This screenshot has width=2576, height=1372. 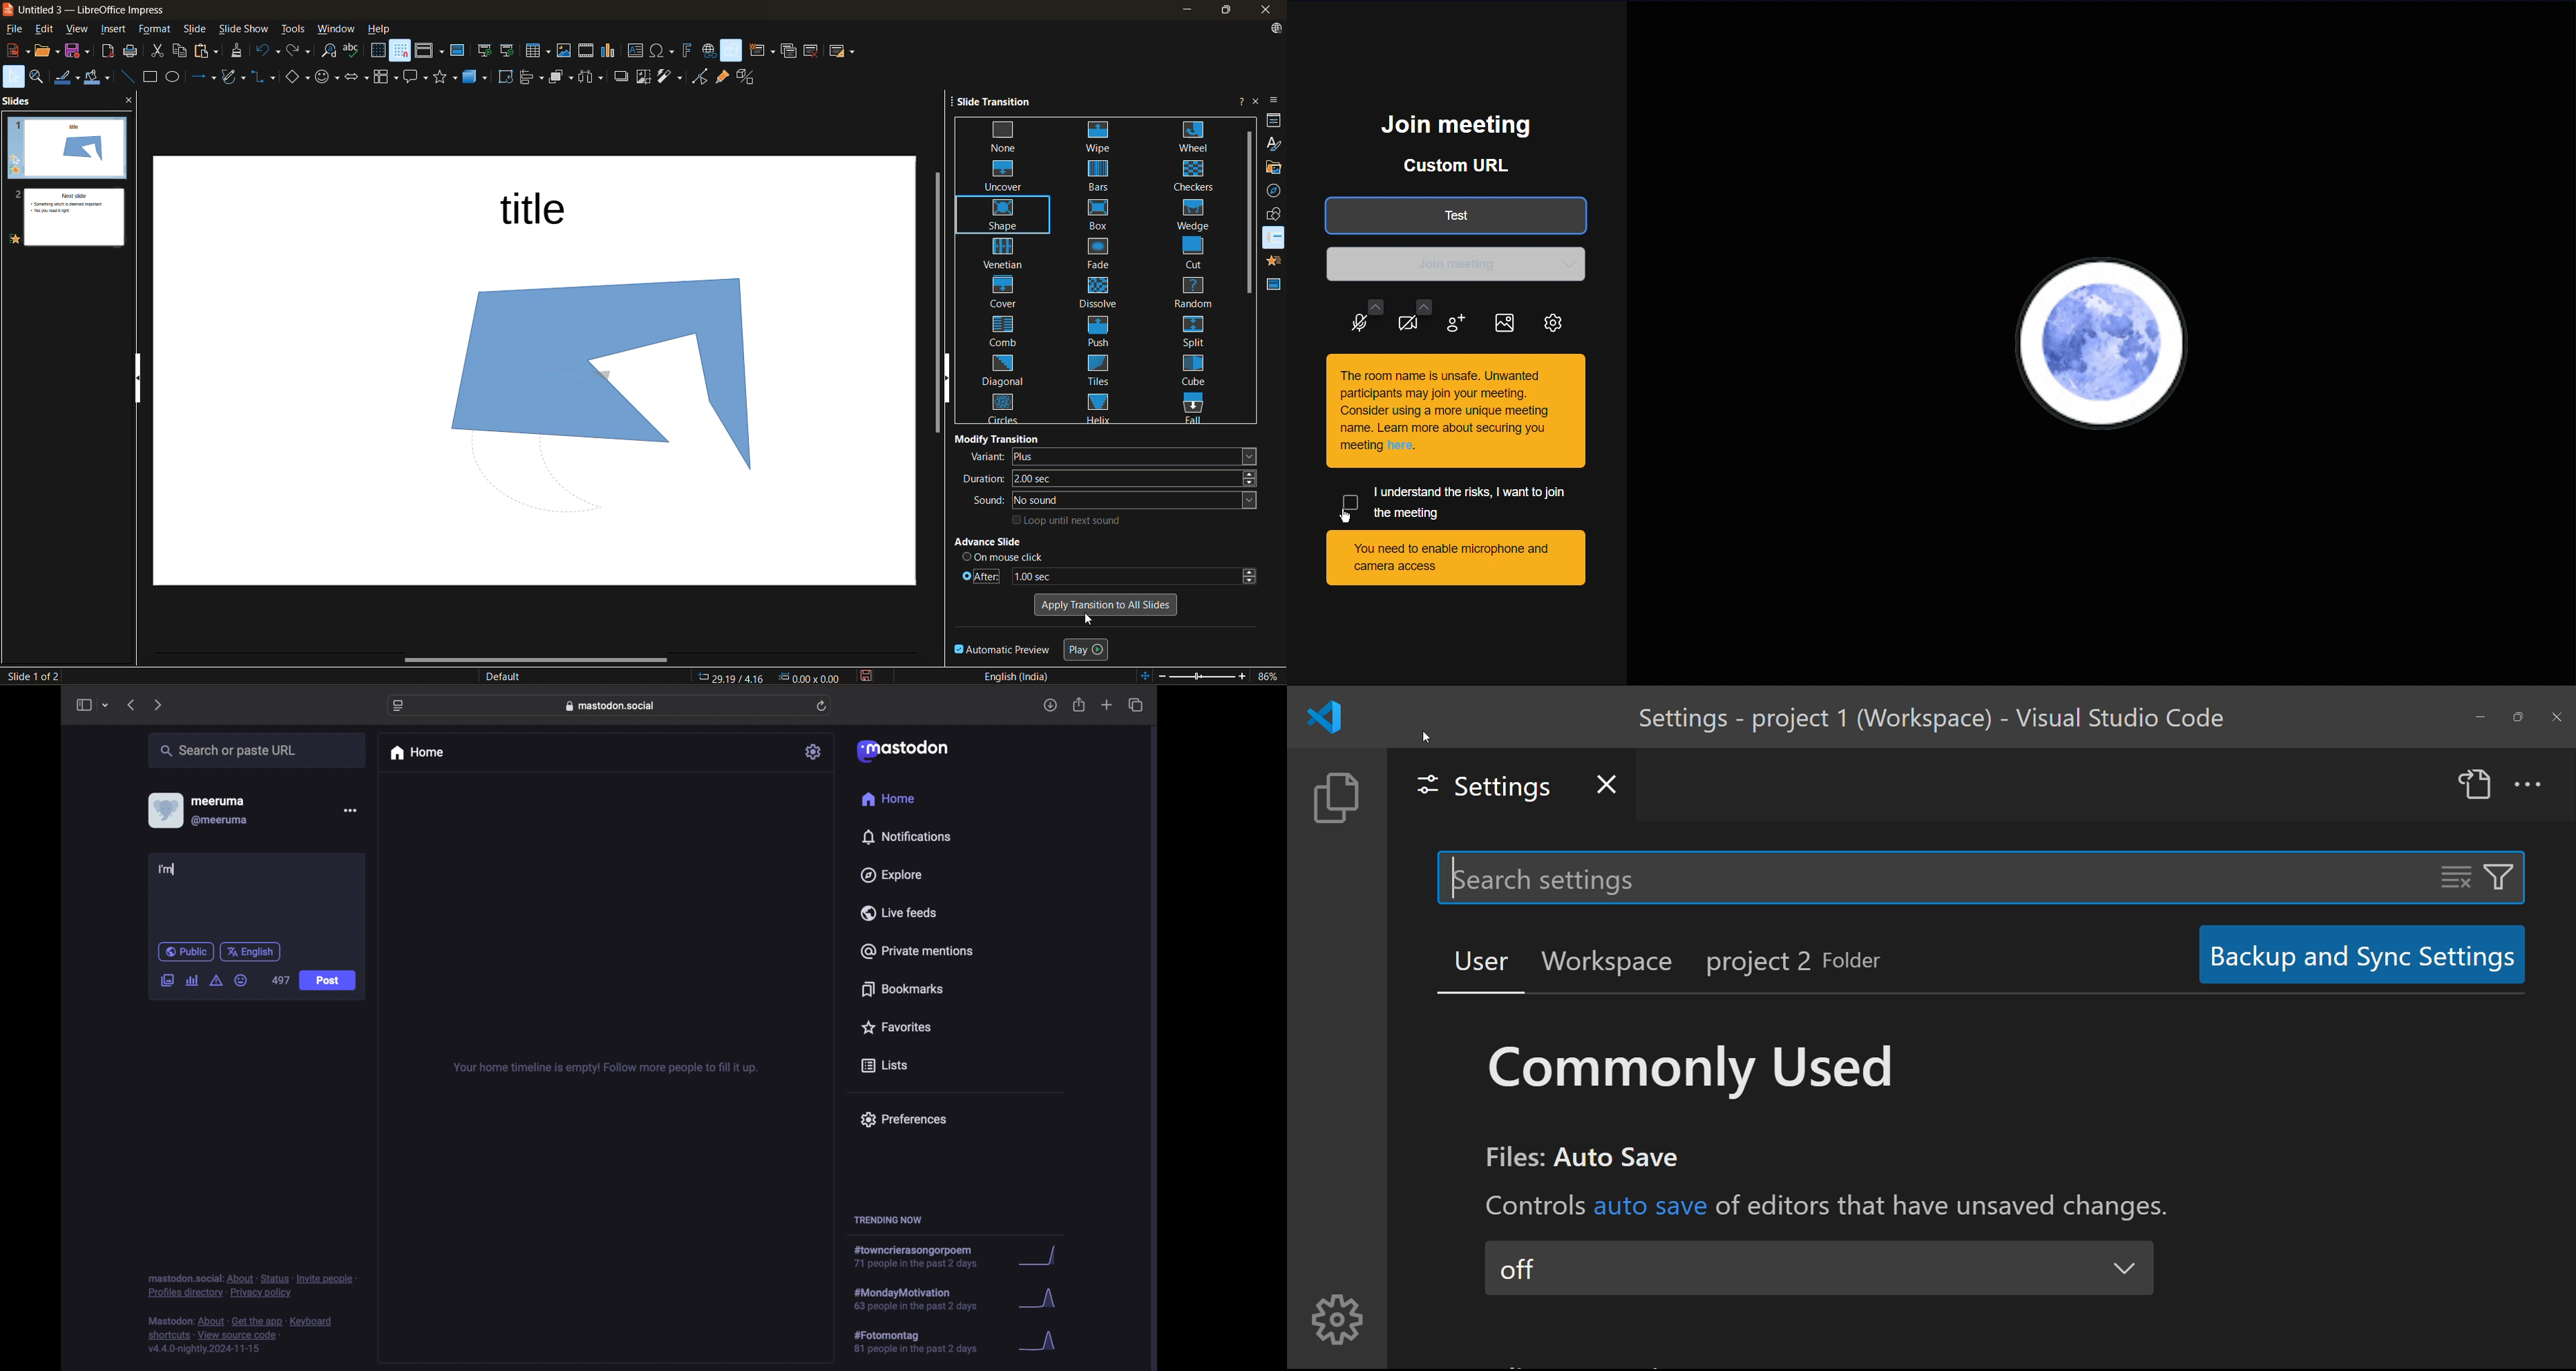 What do you see at coordinates (846, 54) in the screenshot?
I see `slide layout` at bounding box center [846, 54].